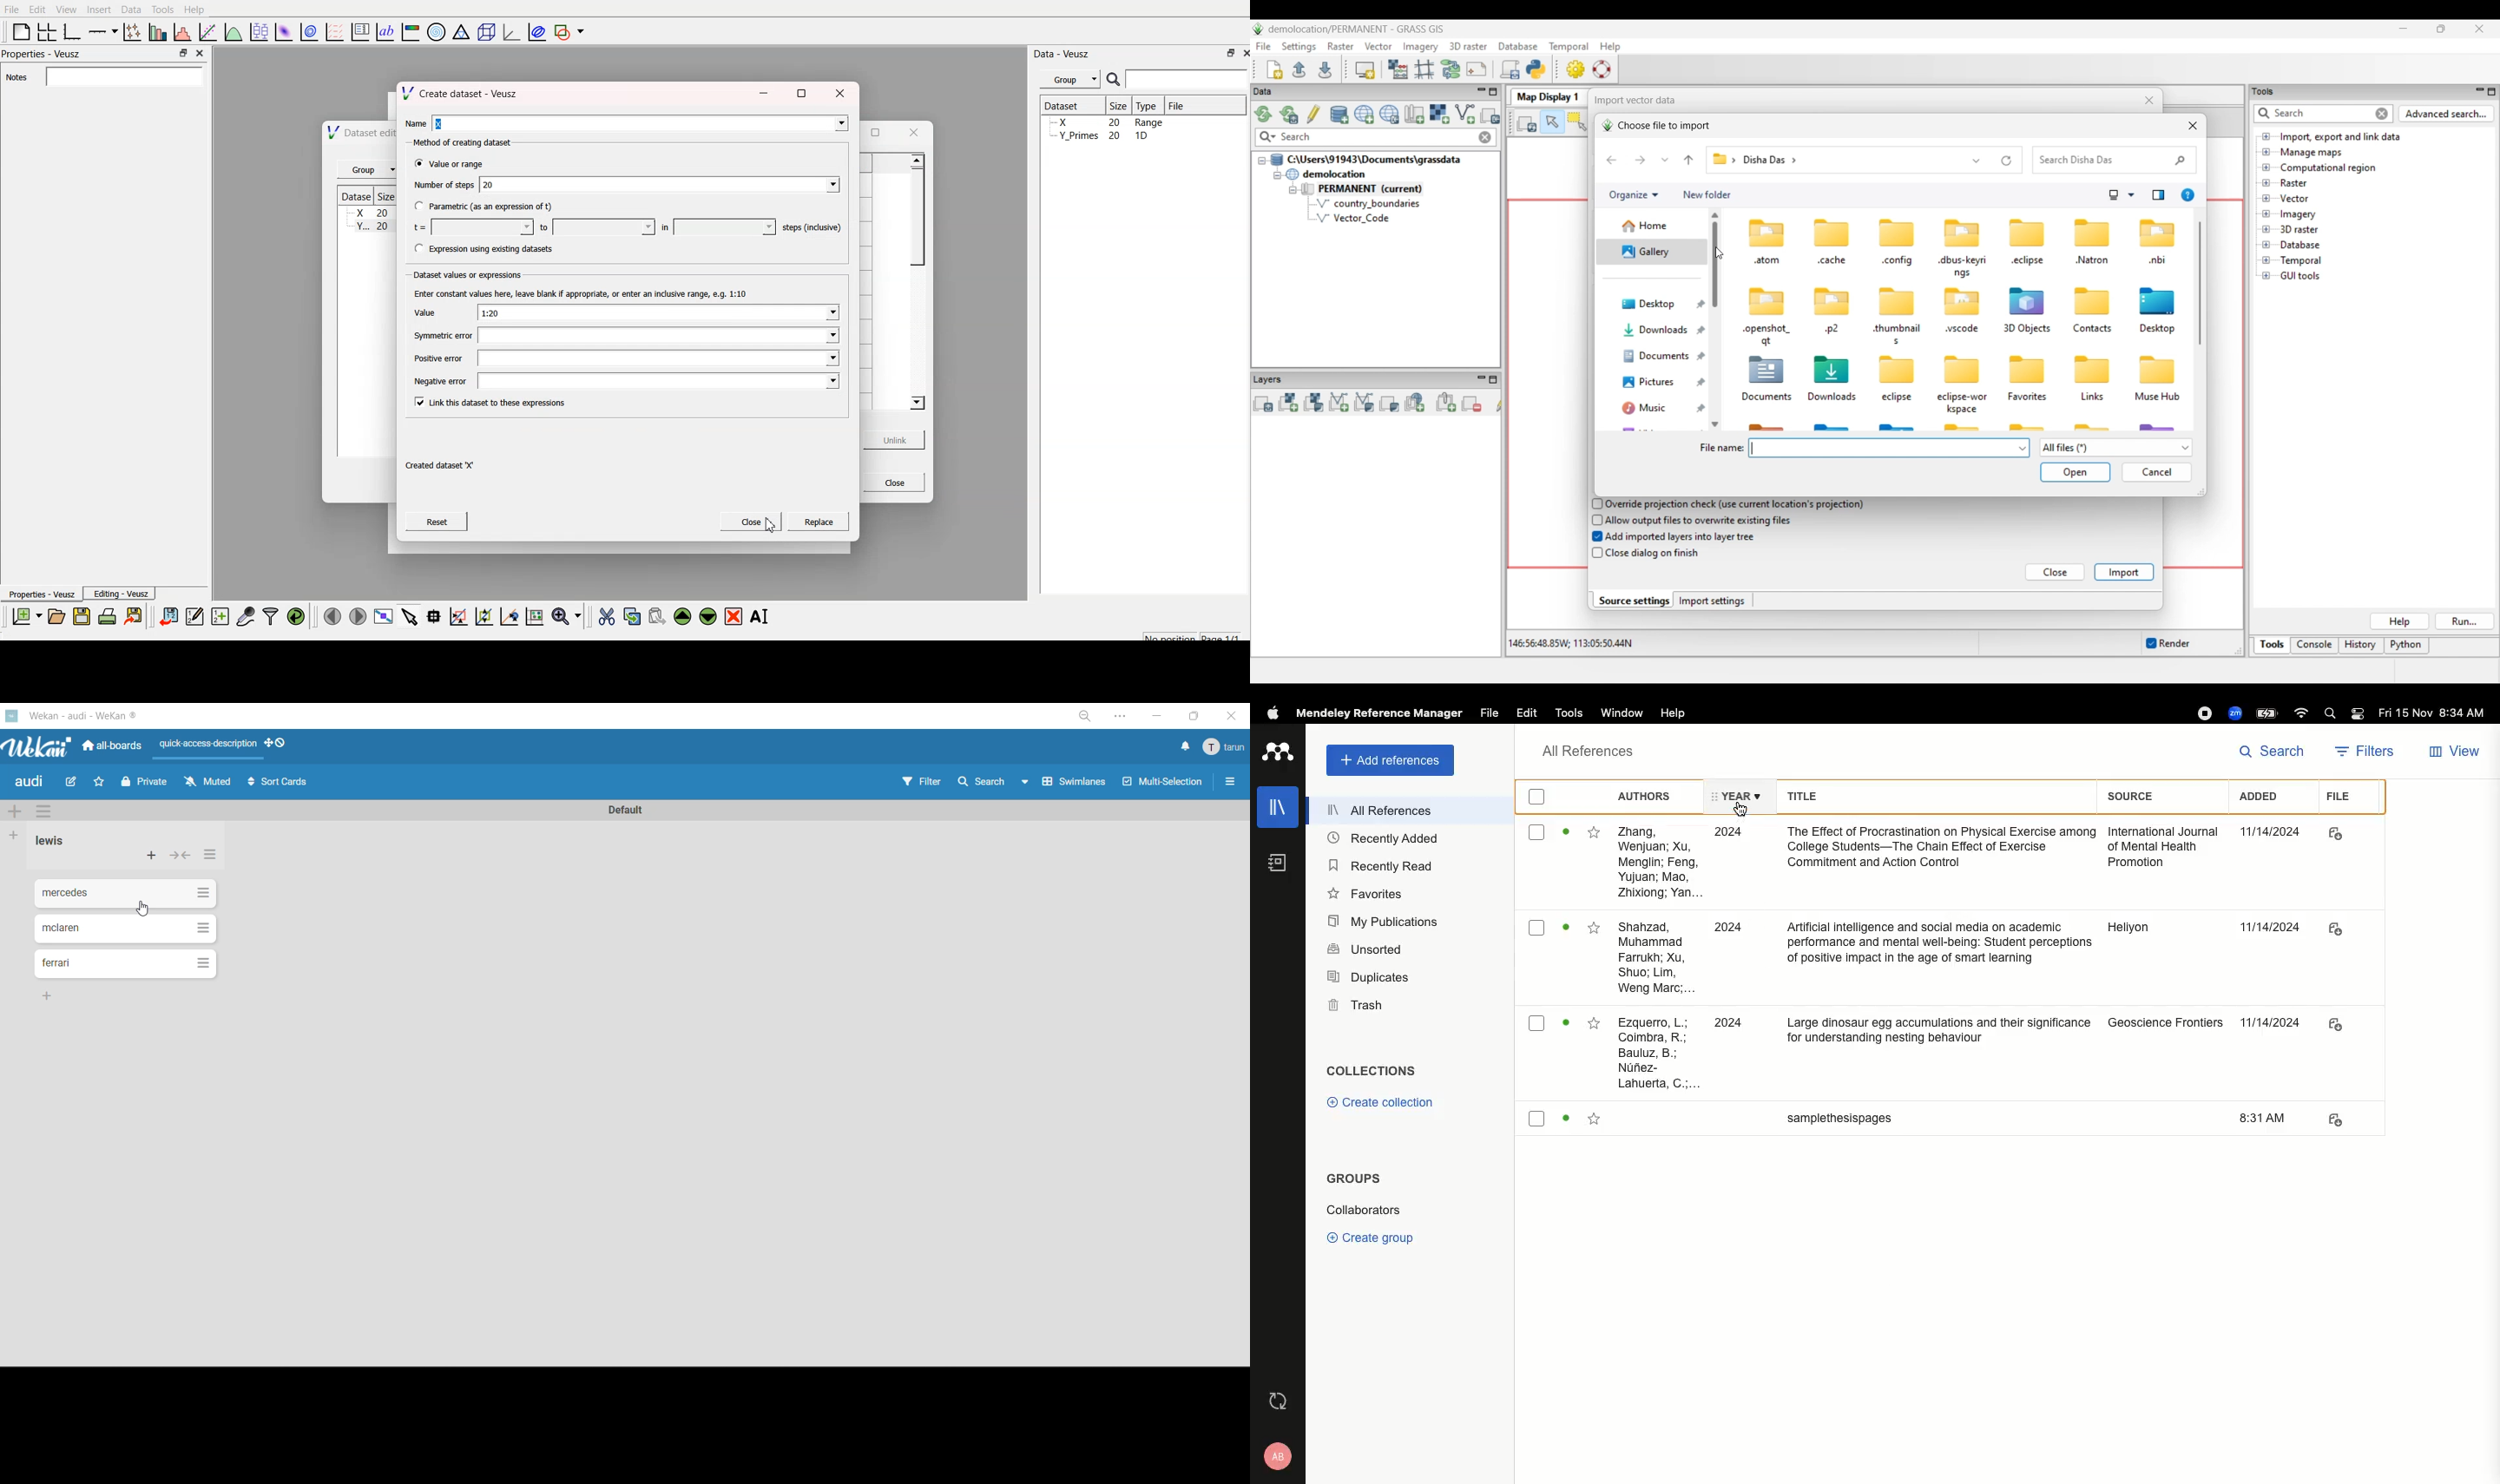 This screenshot has width=2520, height=1484. Describe the element at coordinates (487, 33) in the screenshot. I see `3D scene` at that location.